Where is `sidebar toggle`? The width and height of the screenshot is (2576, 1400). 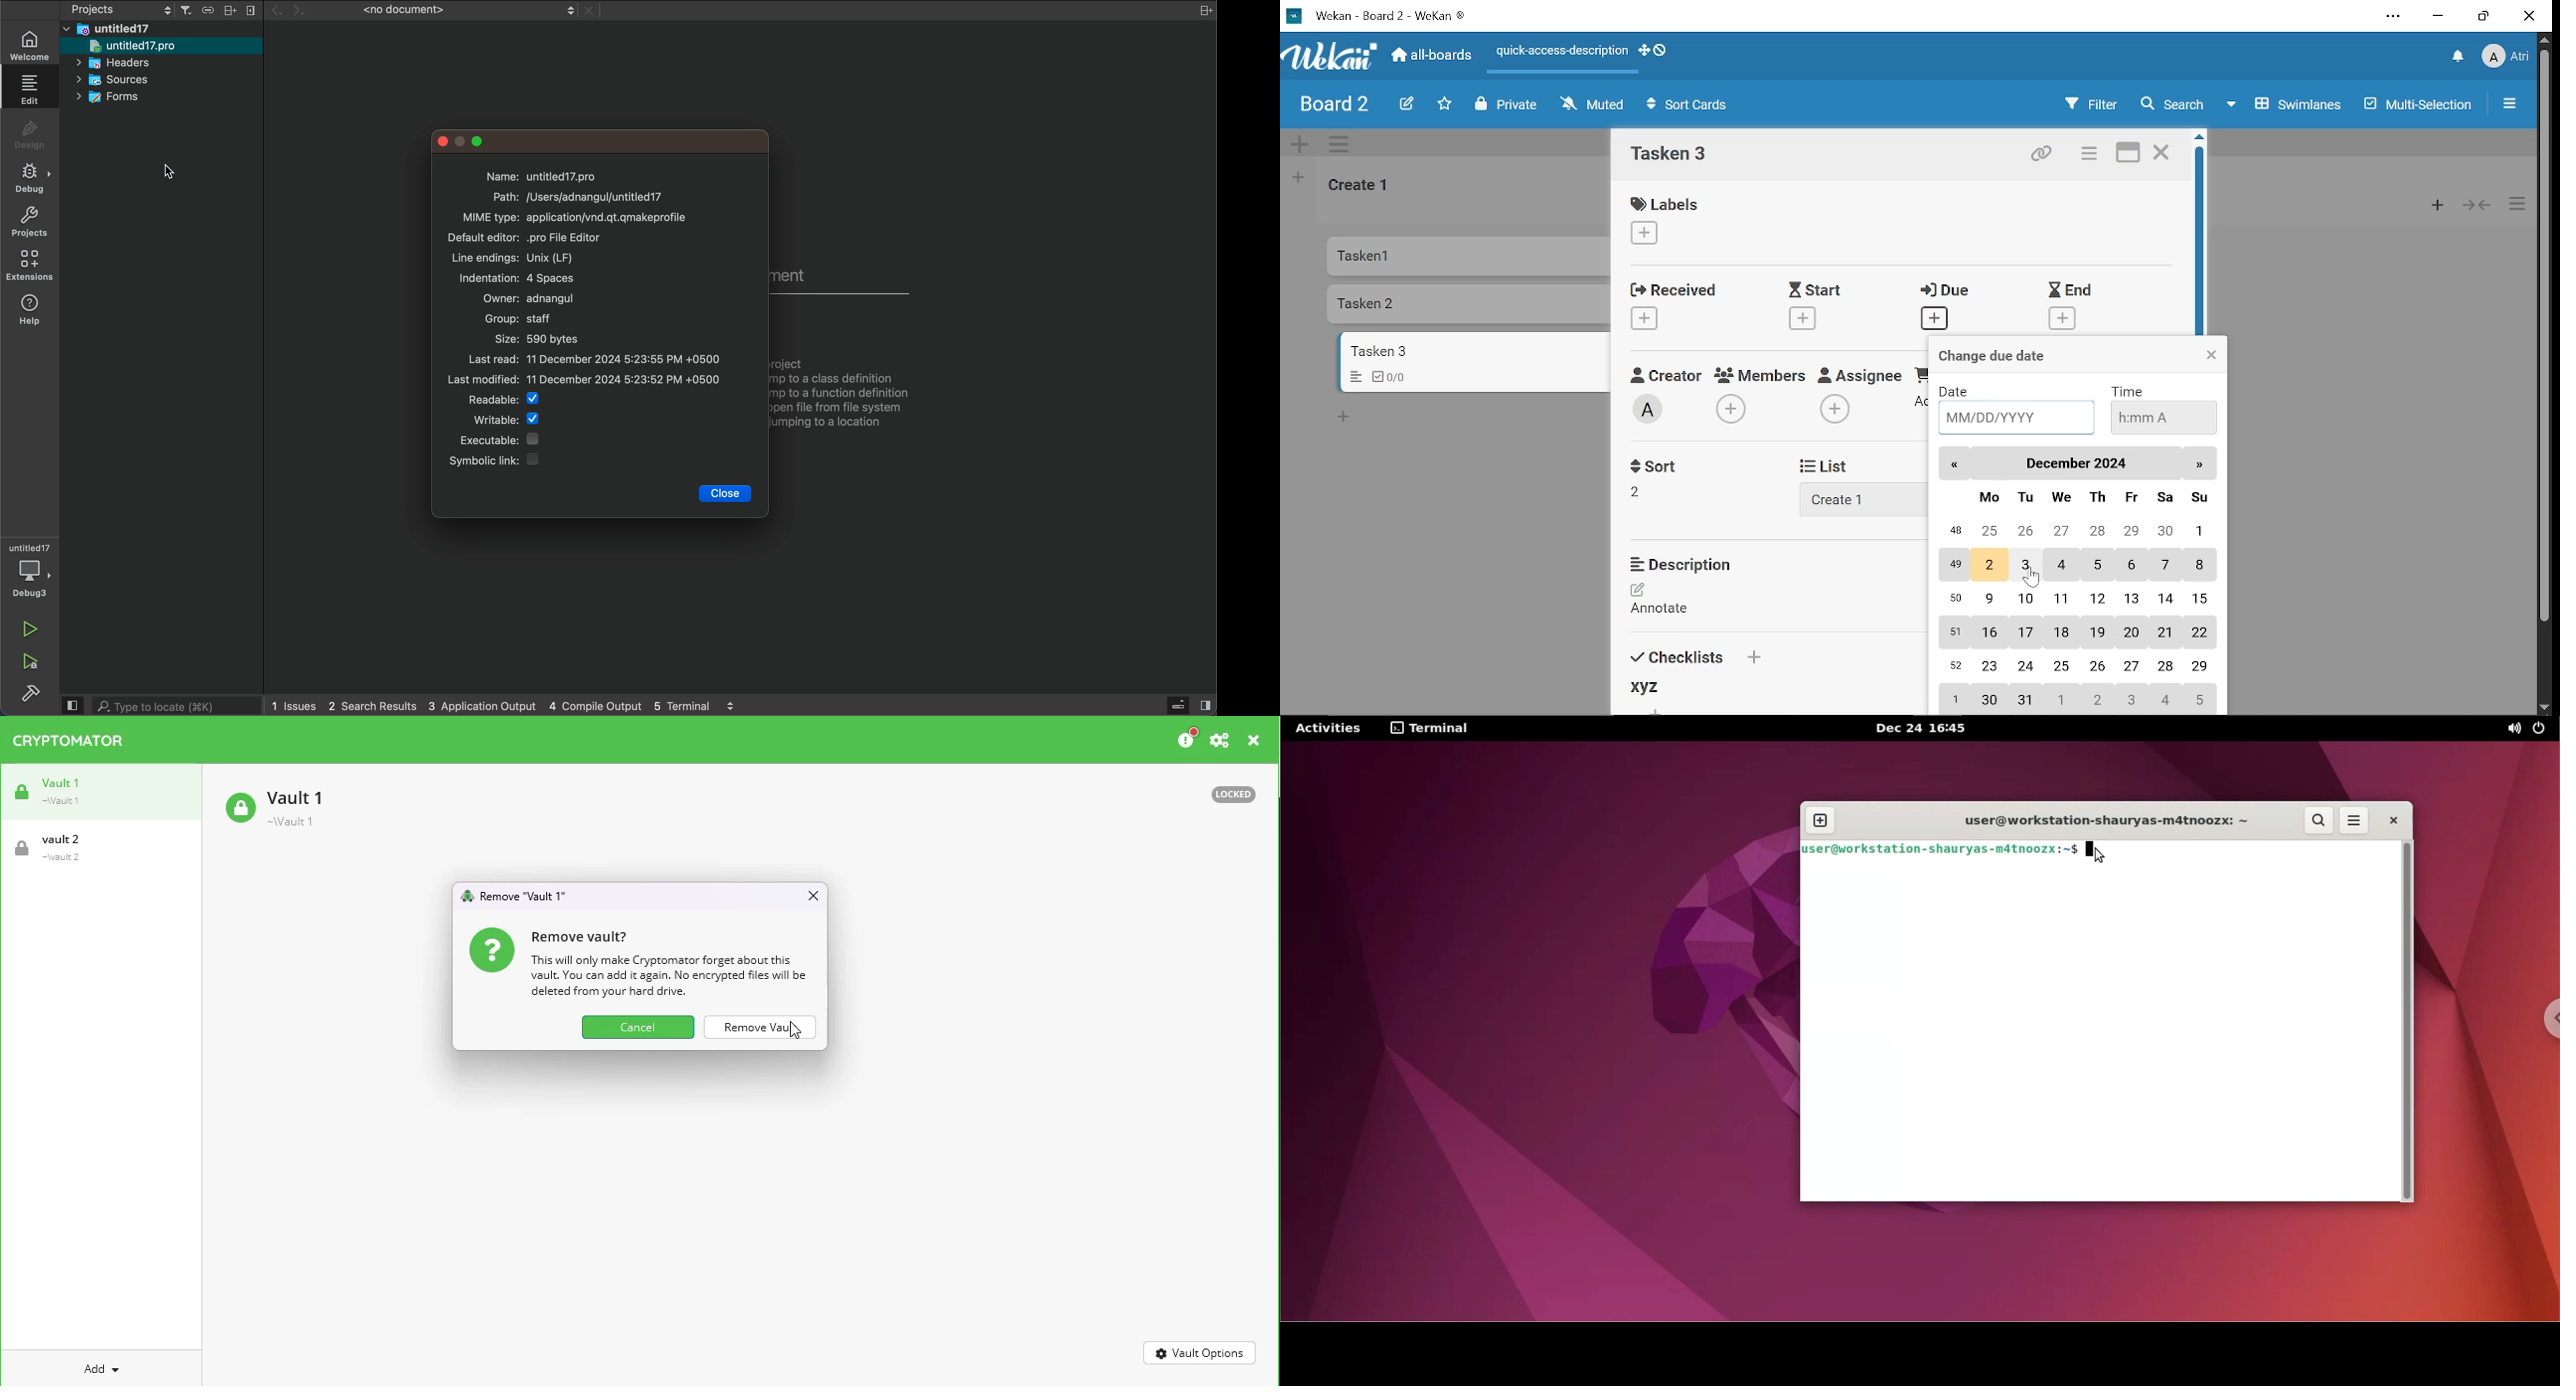
sidebar toggle is located at coordinates (1189, 707).